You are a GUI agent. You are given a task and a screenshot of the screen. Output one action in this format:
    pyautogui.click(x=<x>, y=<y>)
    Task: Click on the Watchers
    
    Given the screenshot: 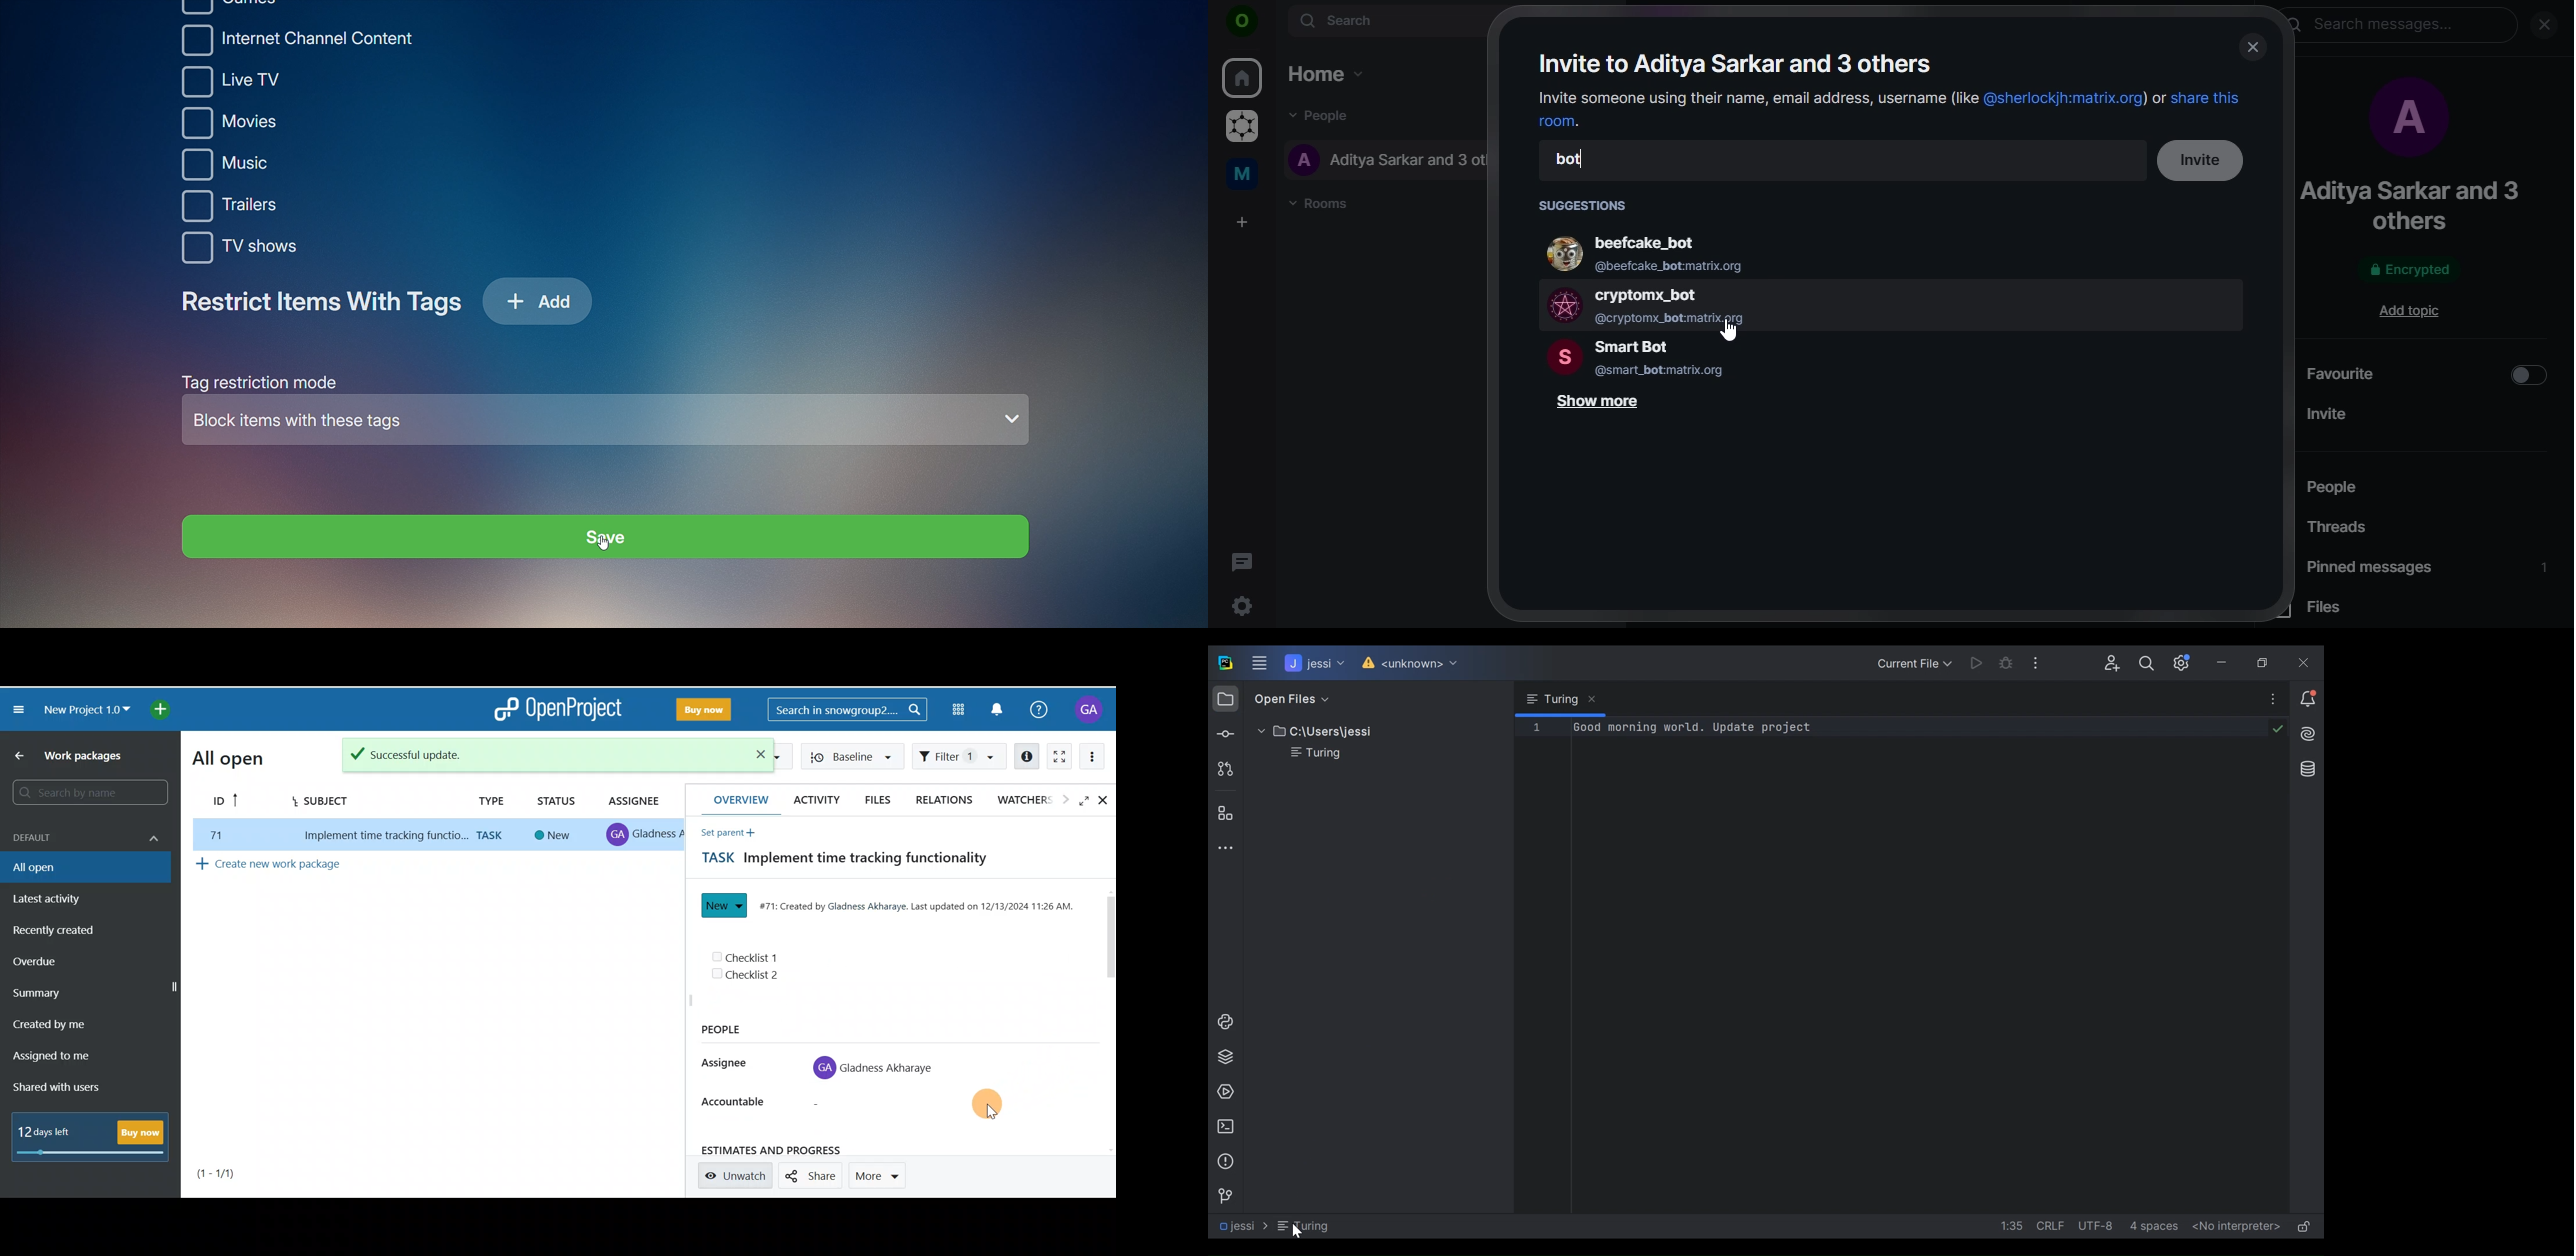 What is the action you would take?
    pyautogui.click(x=1023, y=802)
    